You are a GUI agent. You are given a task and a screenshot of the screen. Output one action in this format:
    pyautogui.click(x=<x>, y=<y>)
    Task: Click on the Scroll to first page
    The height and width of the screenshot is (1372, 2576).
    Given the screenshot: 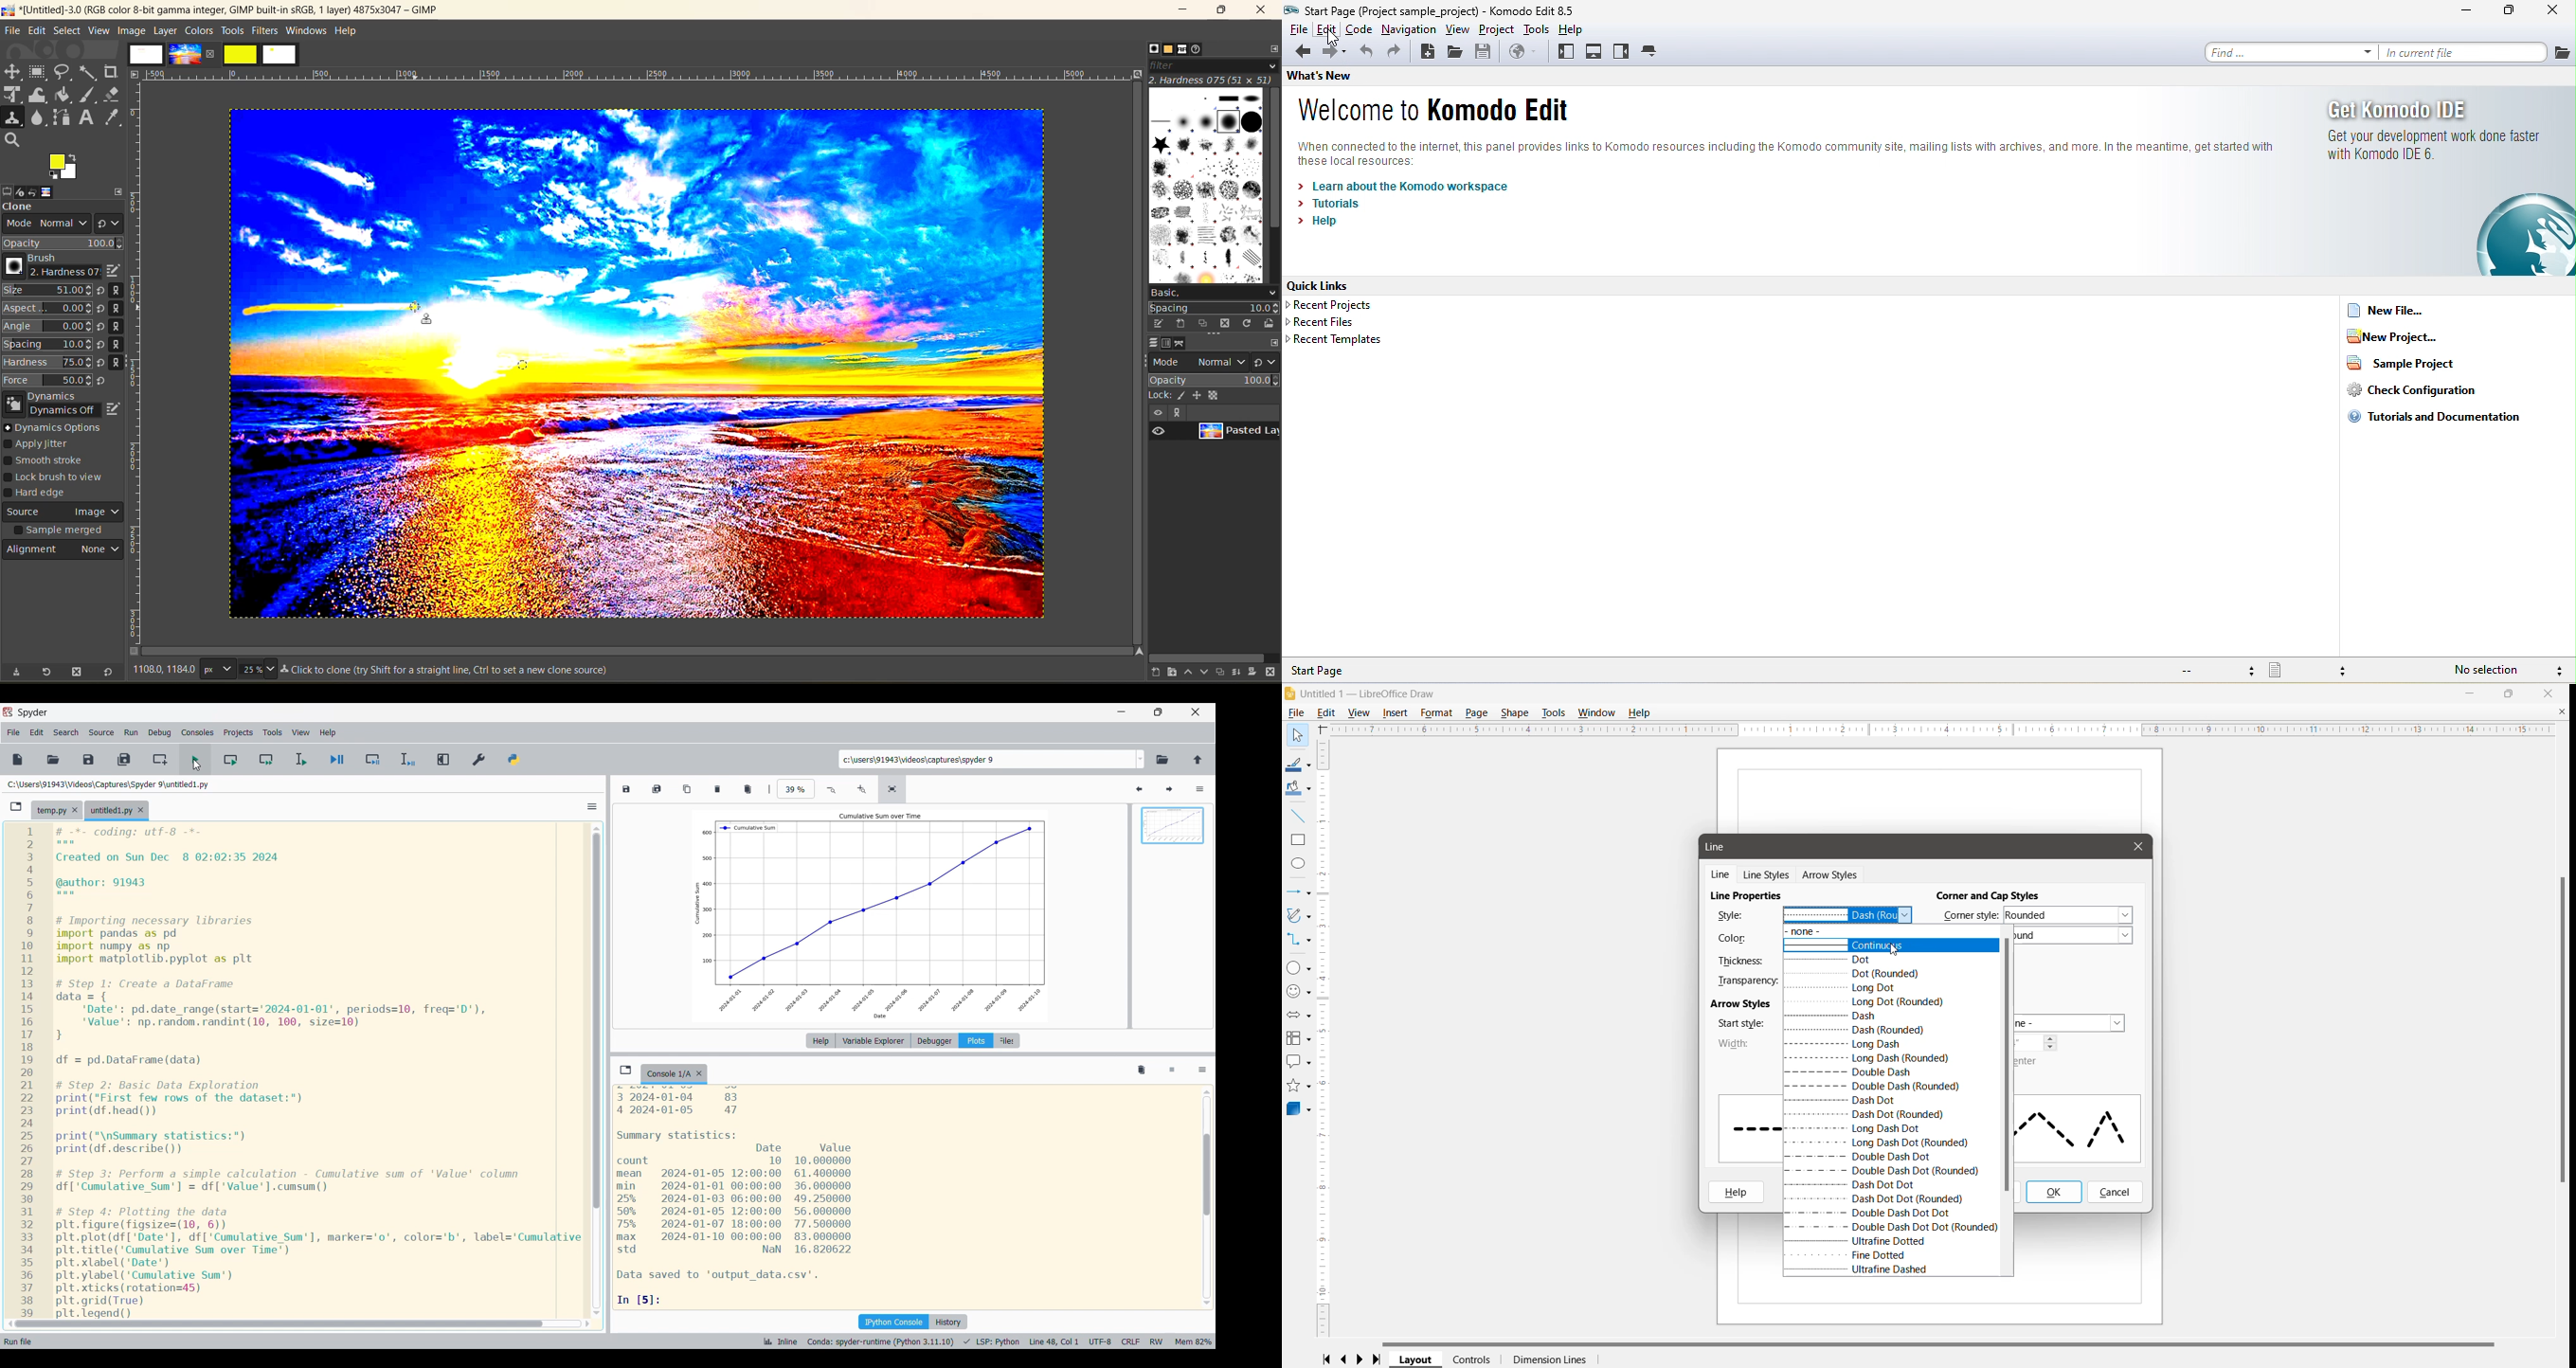 What is the action you would take?
    pyautogui.click(x=1328, y=1359)
    